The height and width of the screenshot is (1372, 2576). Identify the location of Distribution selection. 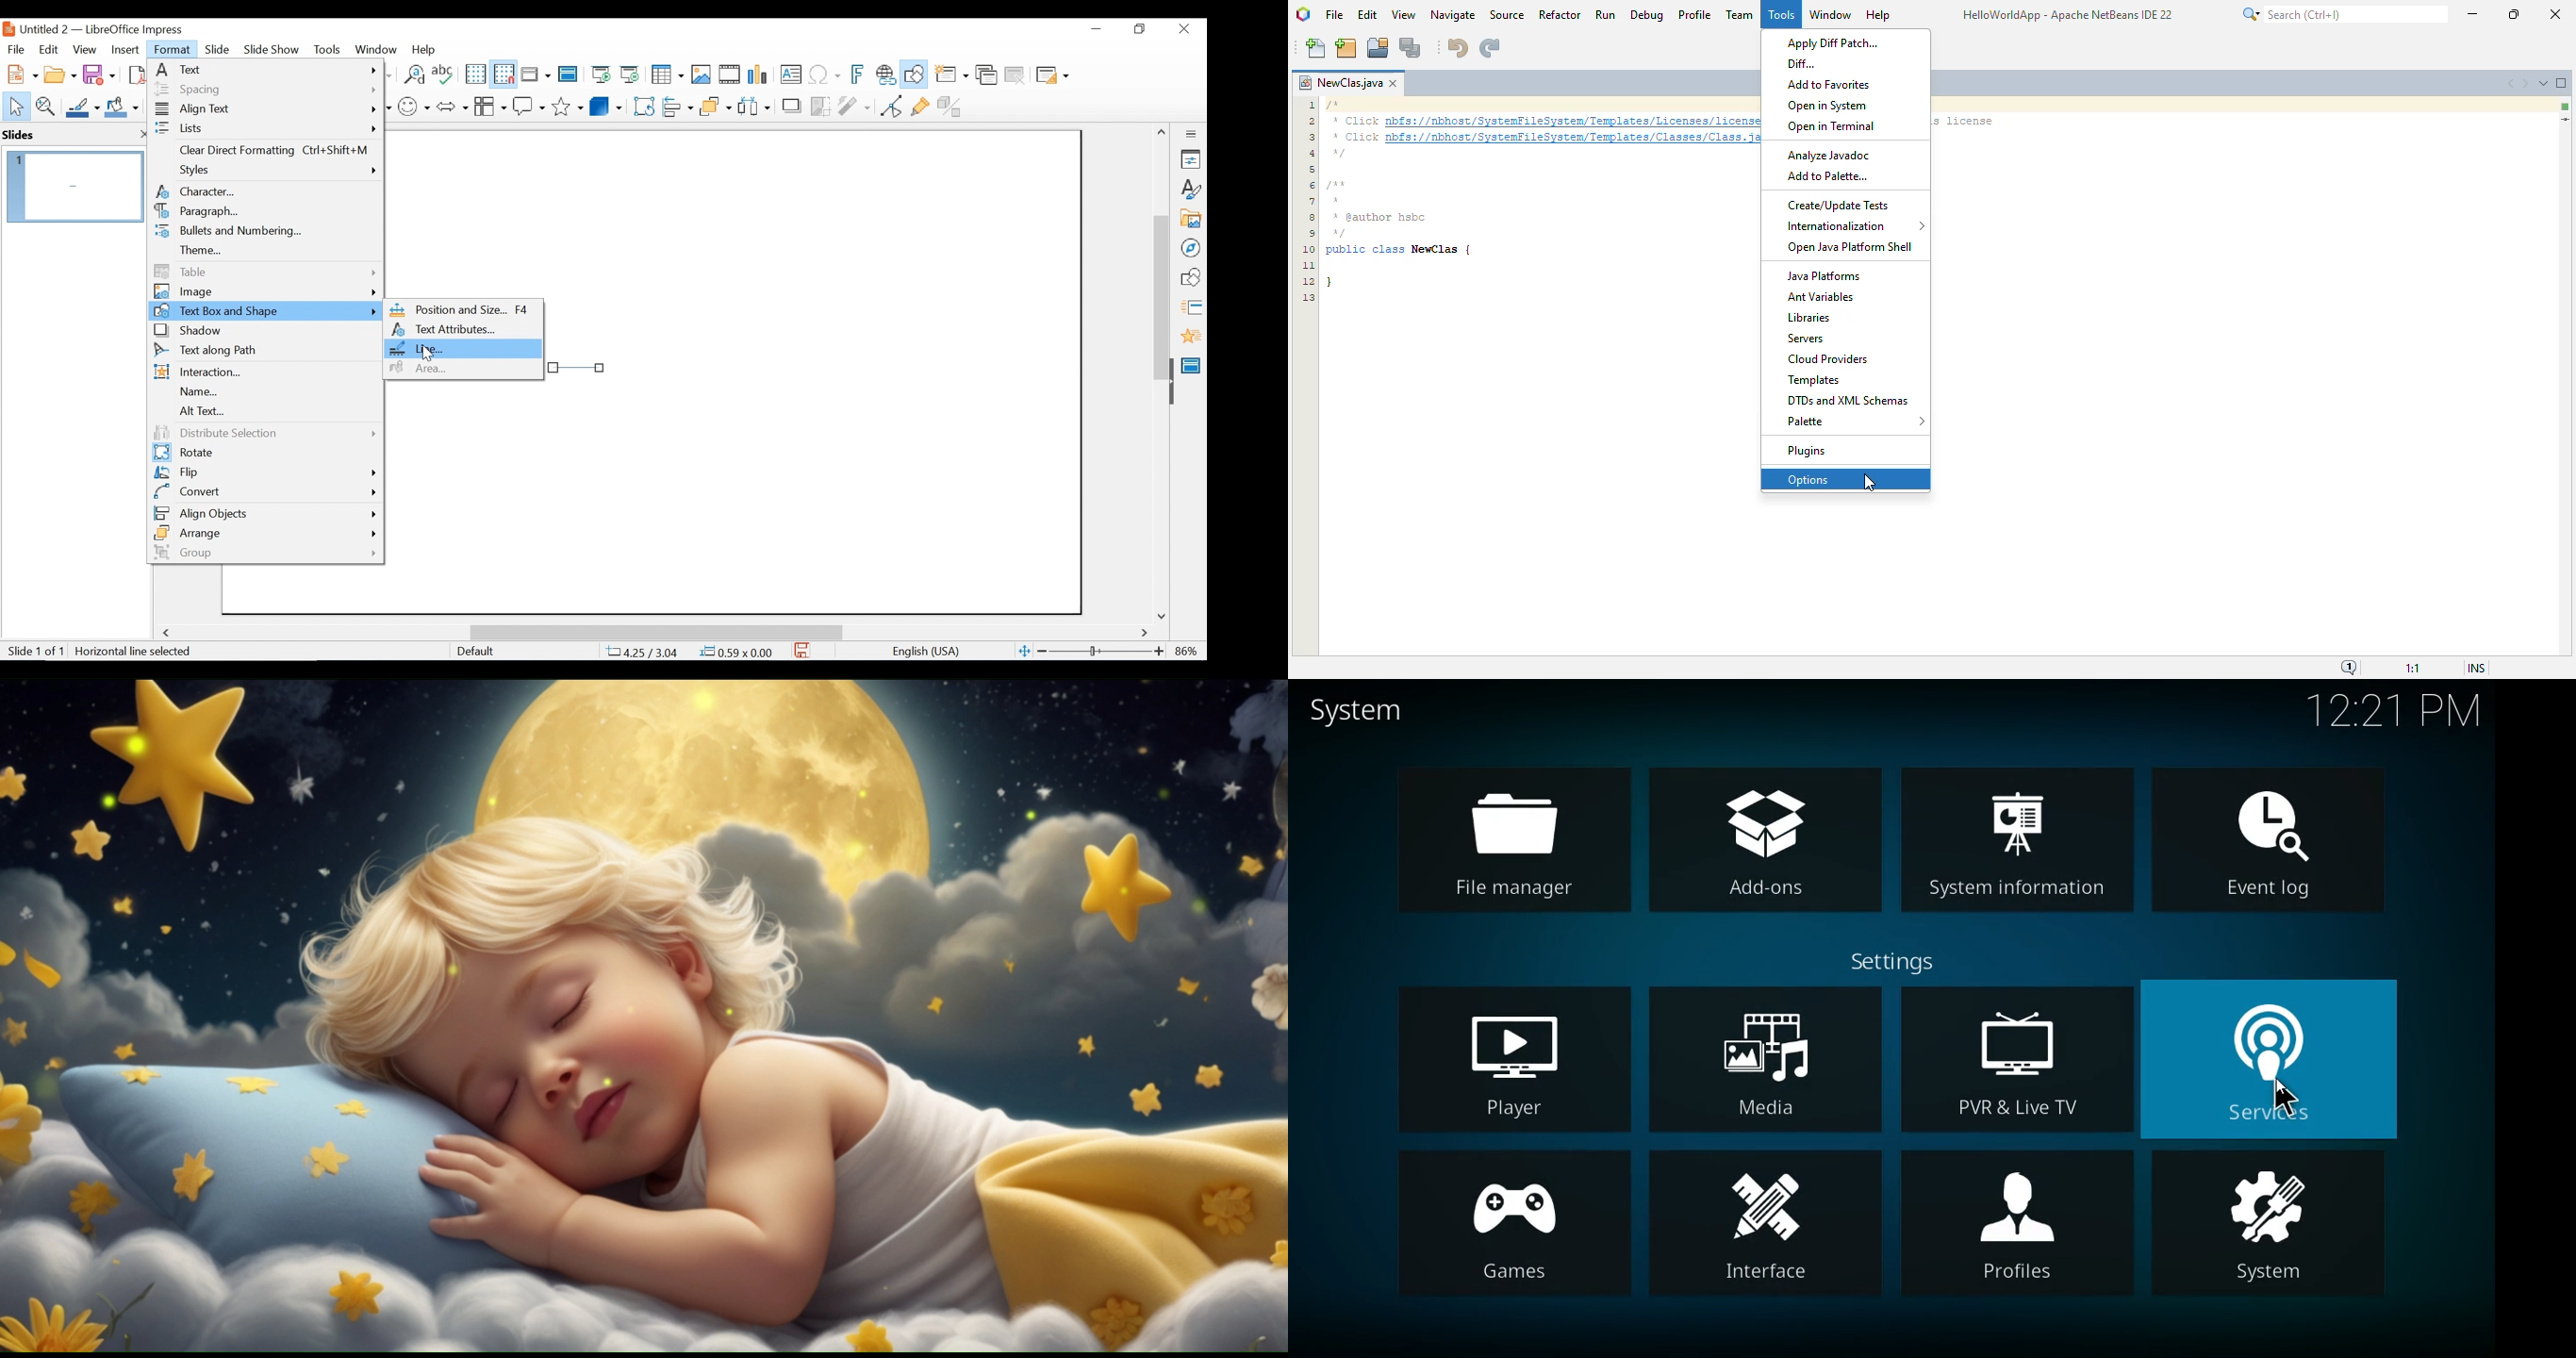
(262, 433).